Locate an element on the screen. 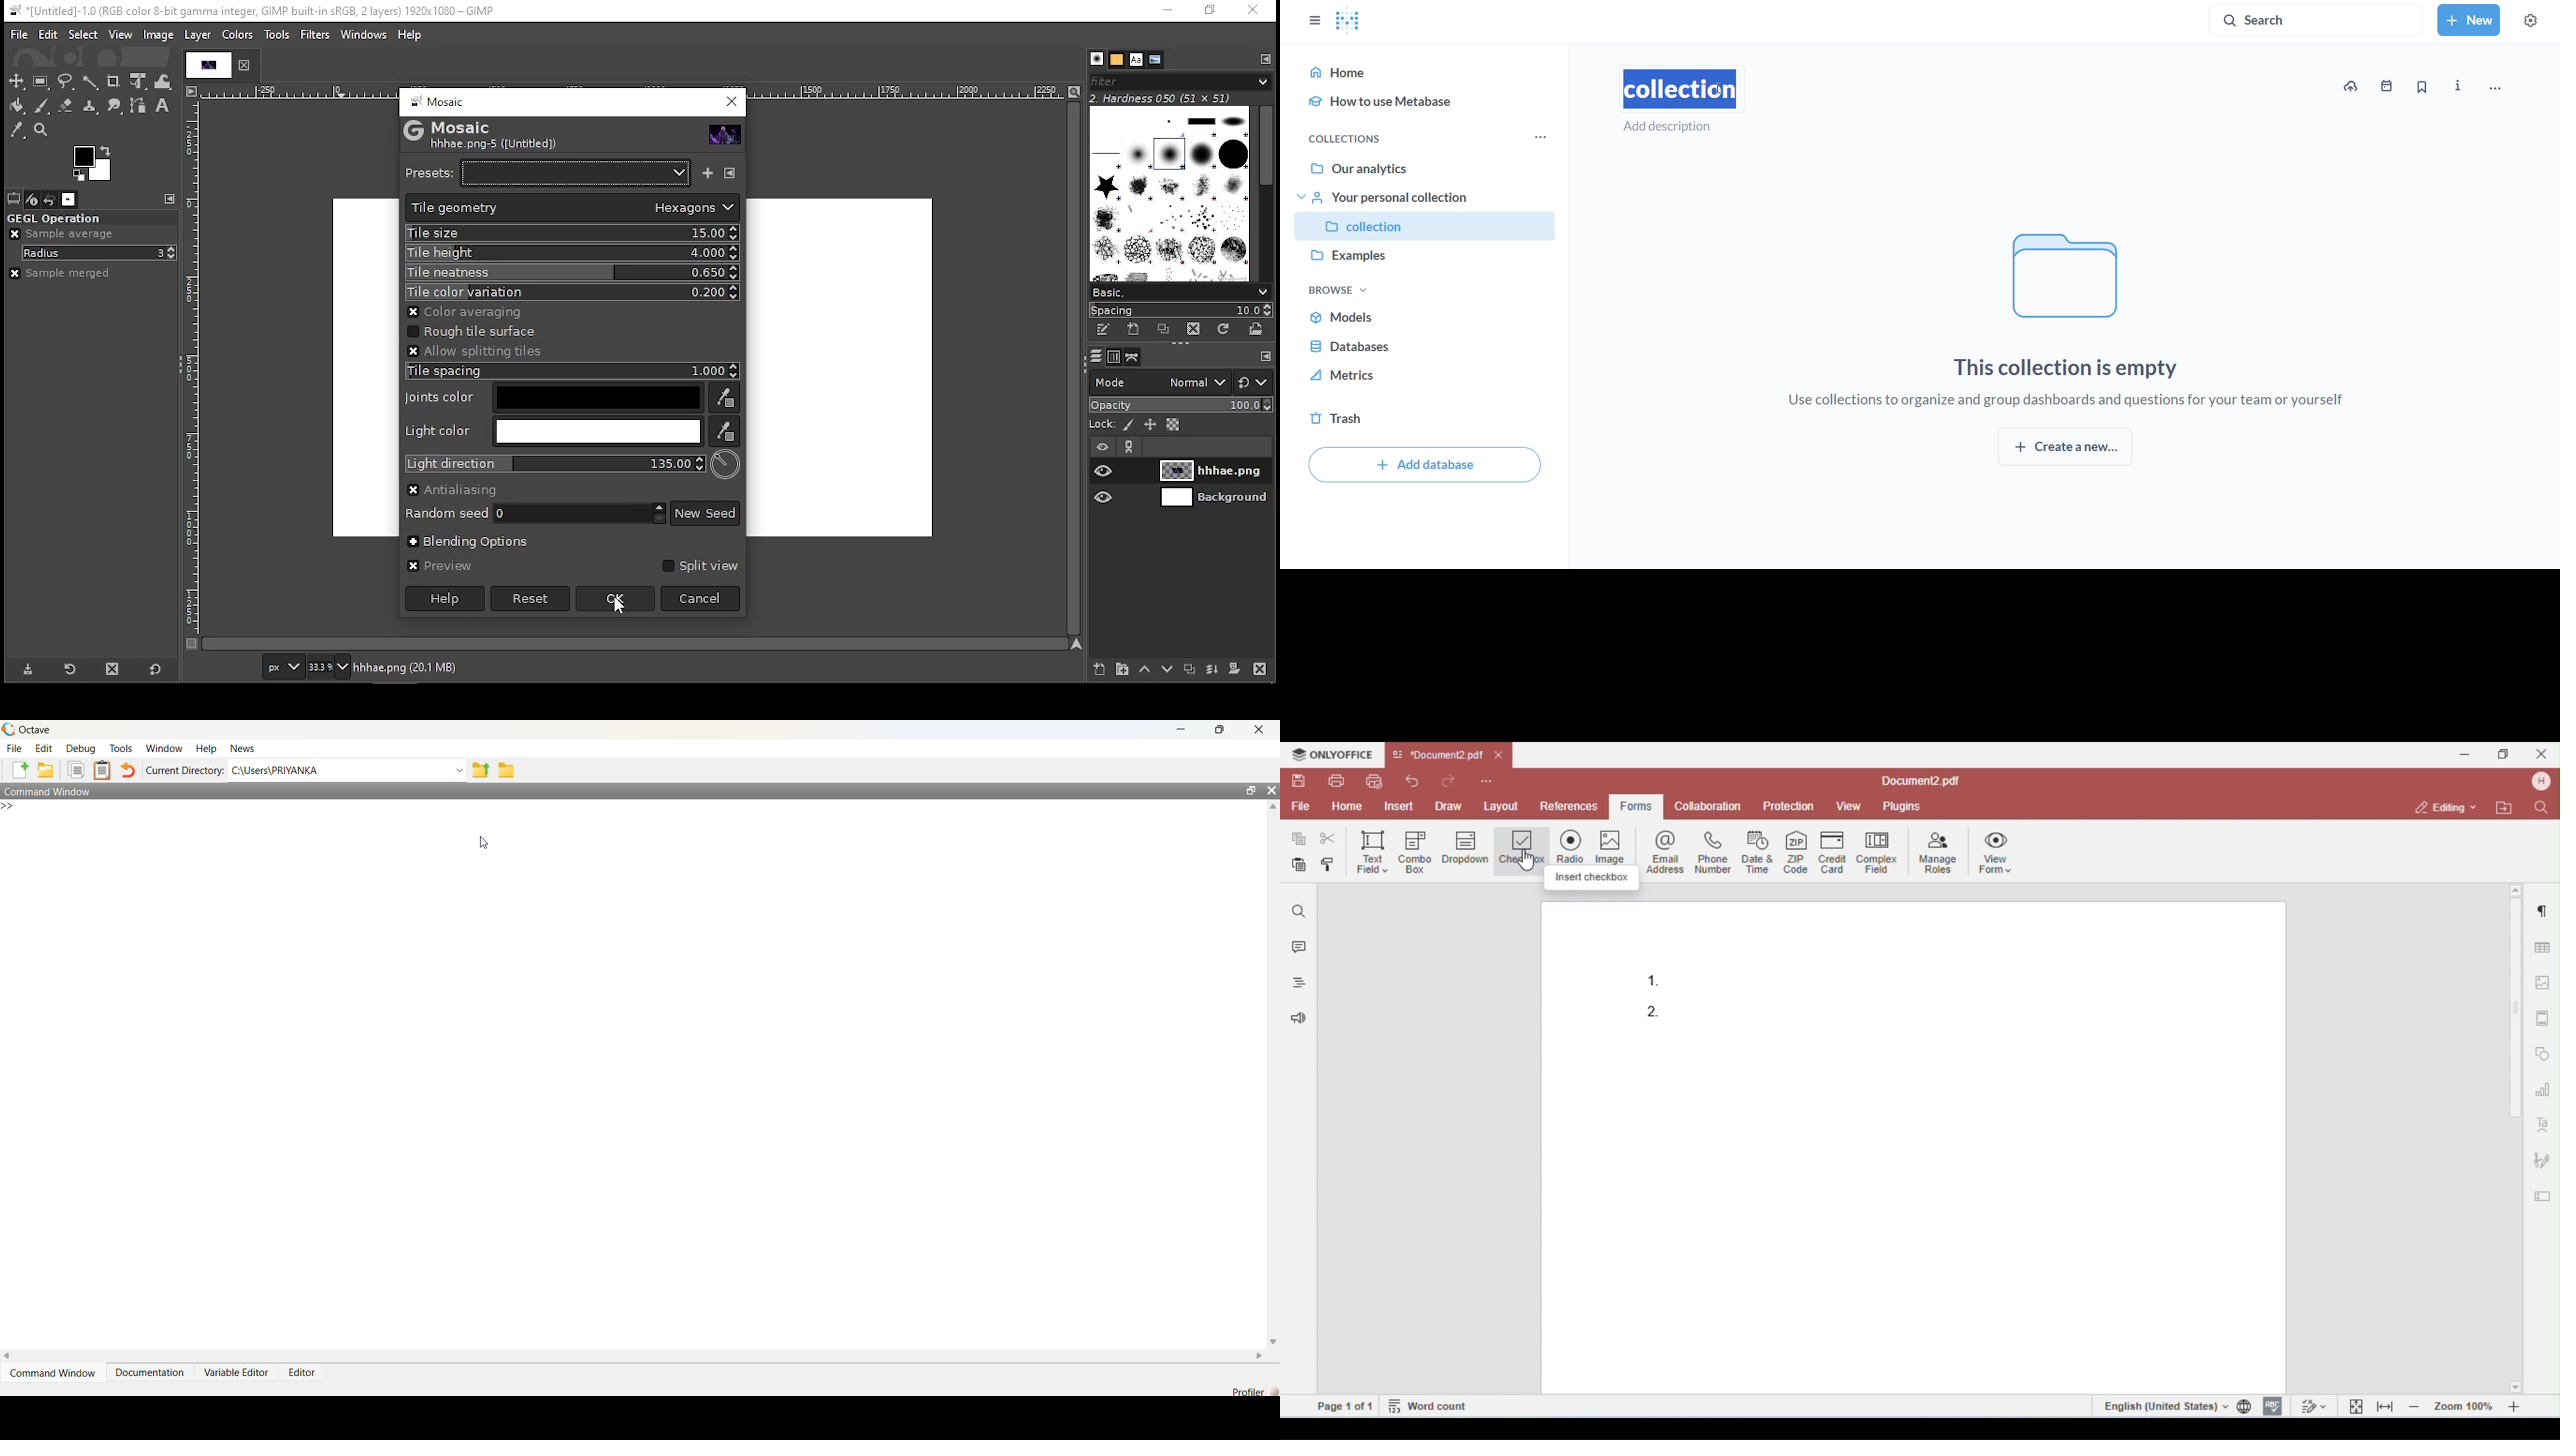 This screenshot has width=2576, height=1456. Open an existing file in editor is located at coordinates (45, 770).